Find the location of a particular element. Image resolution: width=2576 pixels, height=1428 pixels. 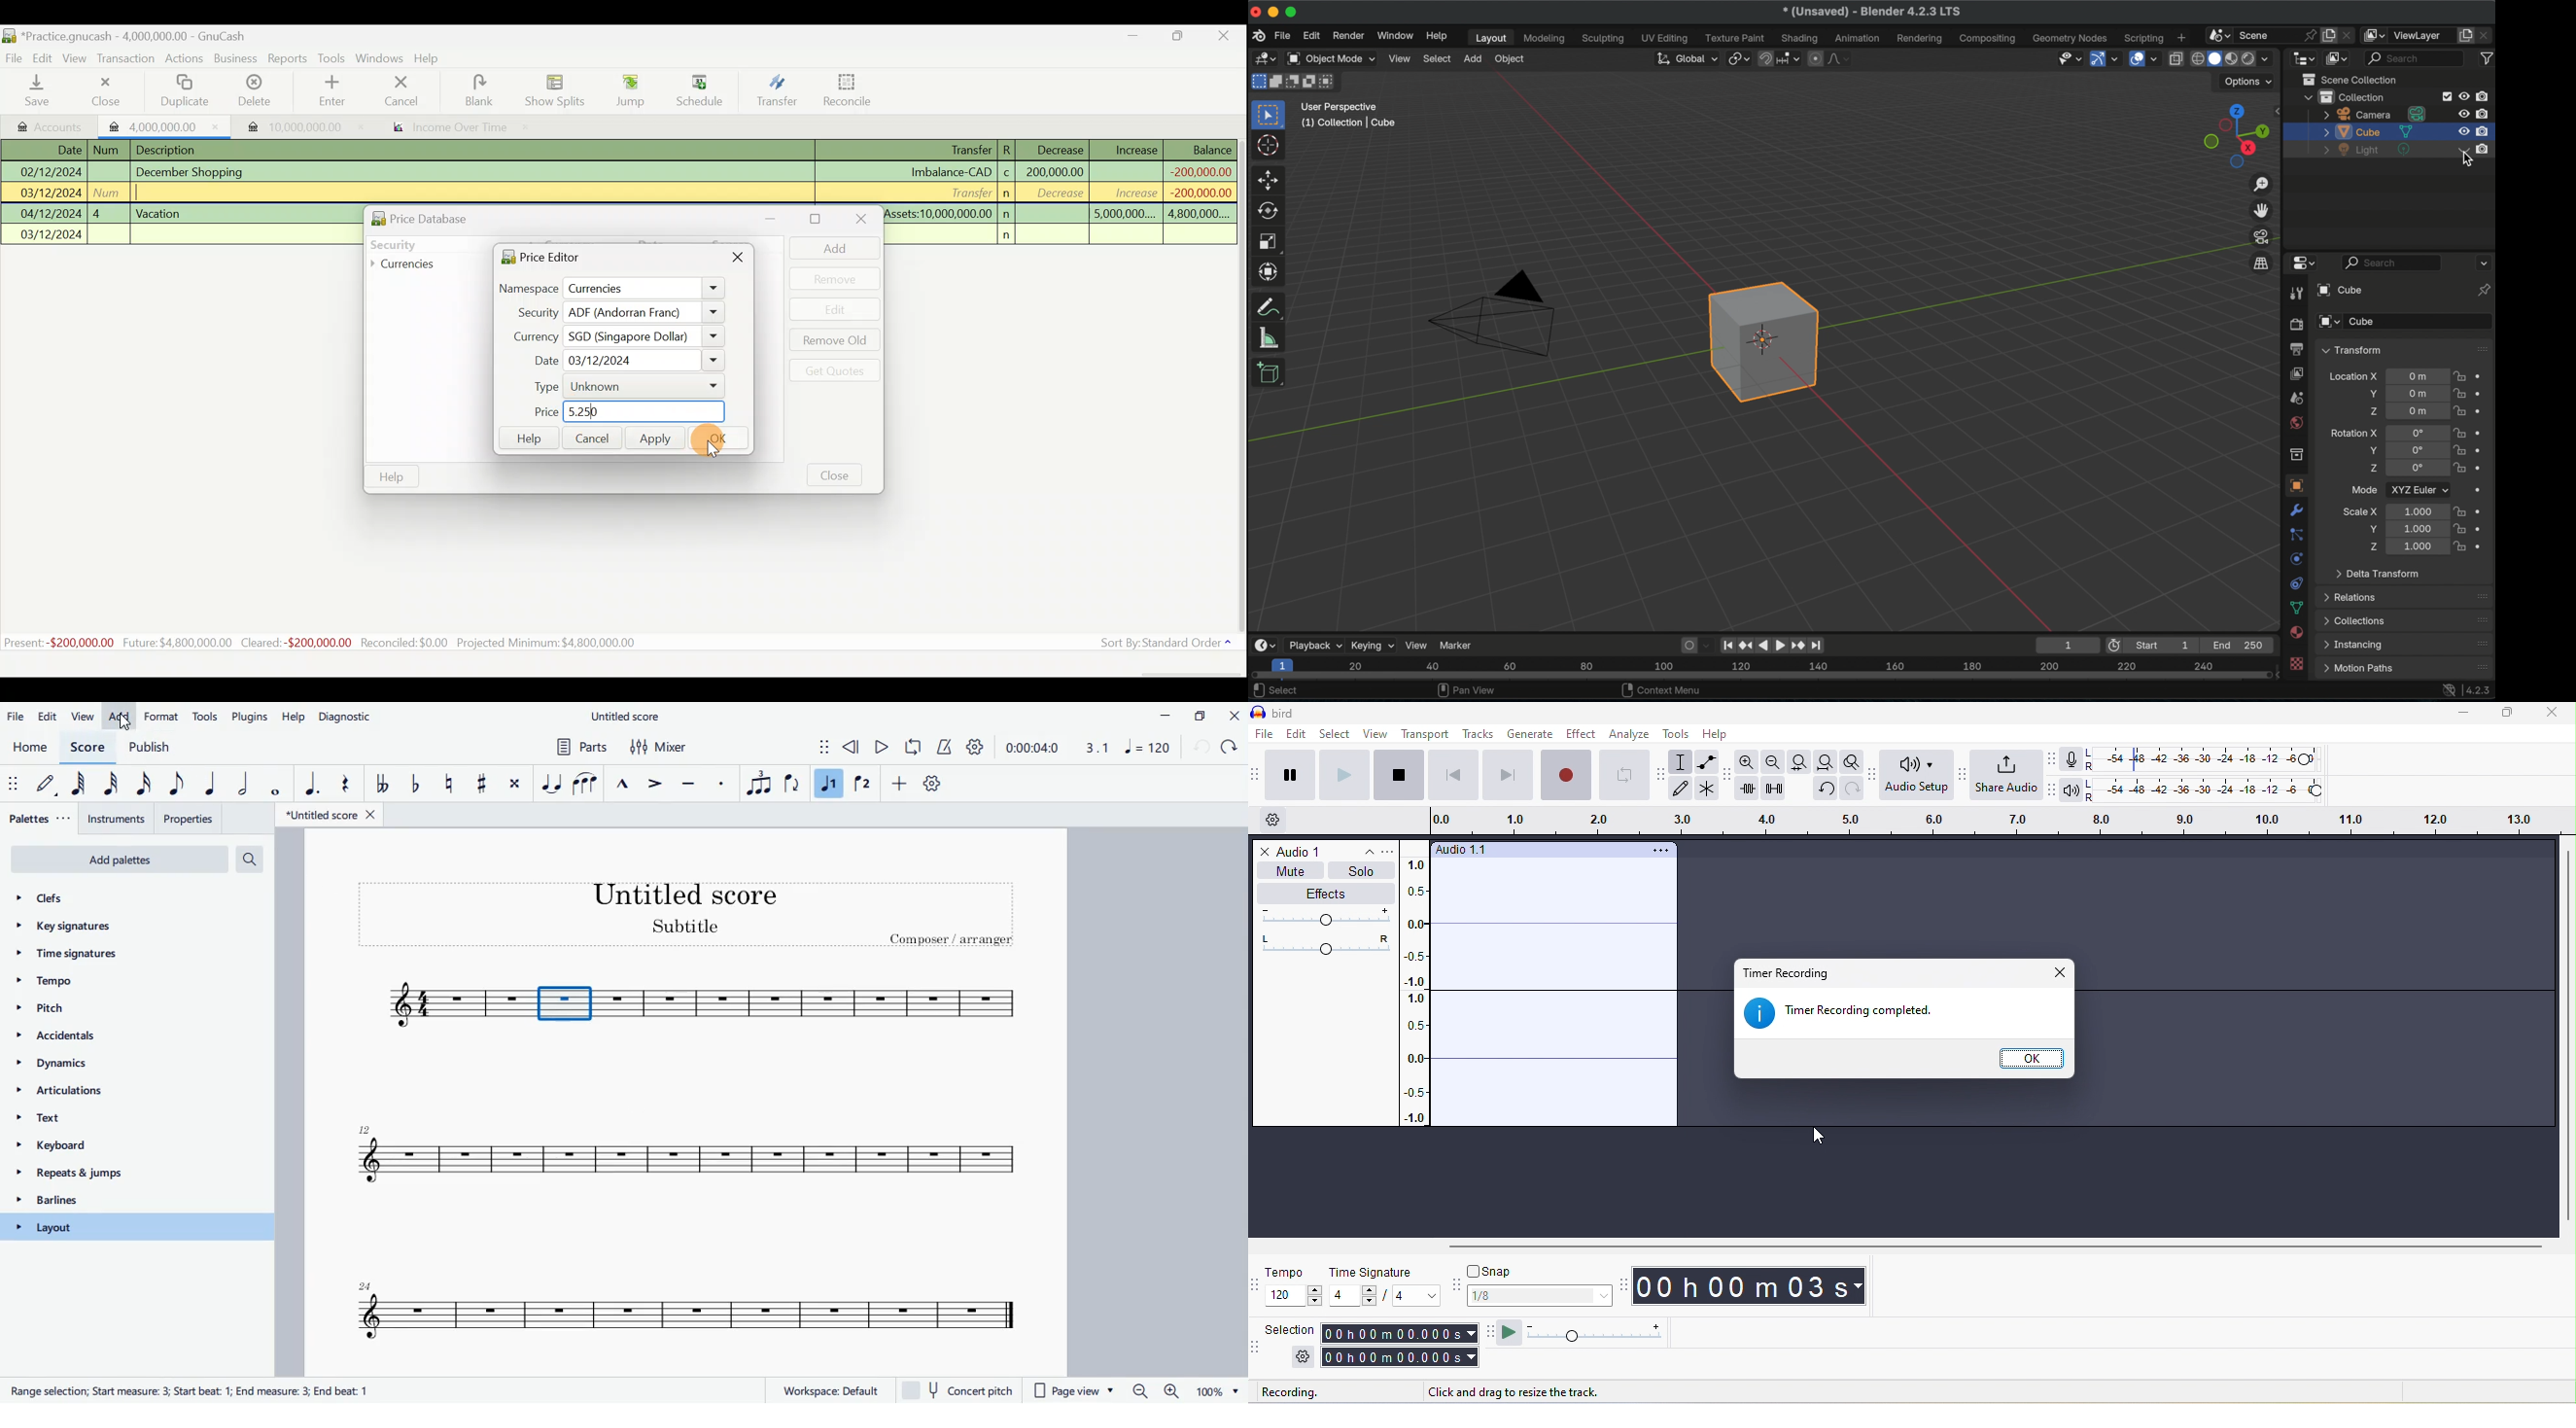

click and drag to define a looping region is located at coordinates (1986, 823).